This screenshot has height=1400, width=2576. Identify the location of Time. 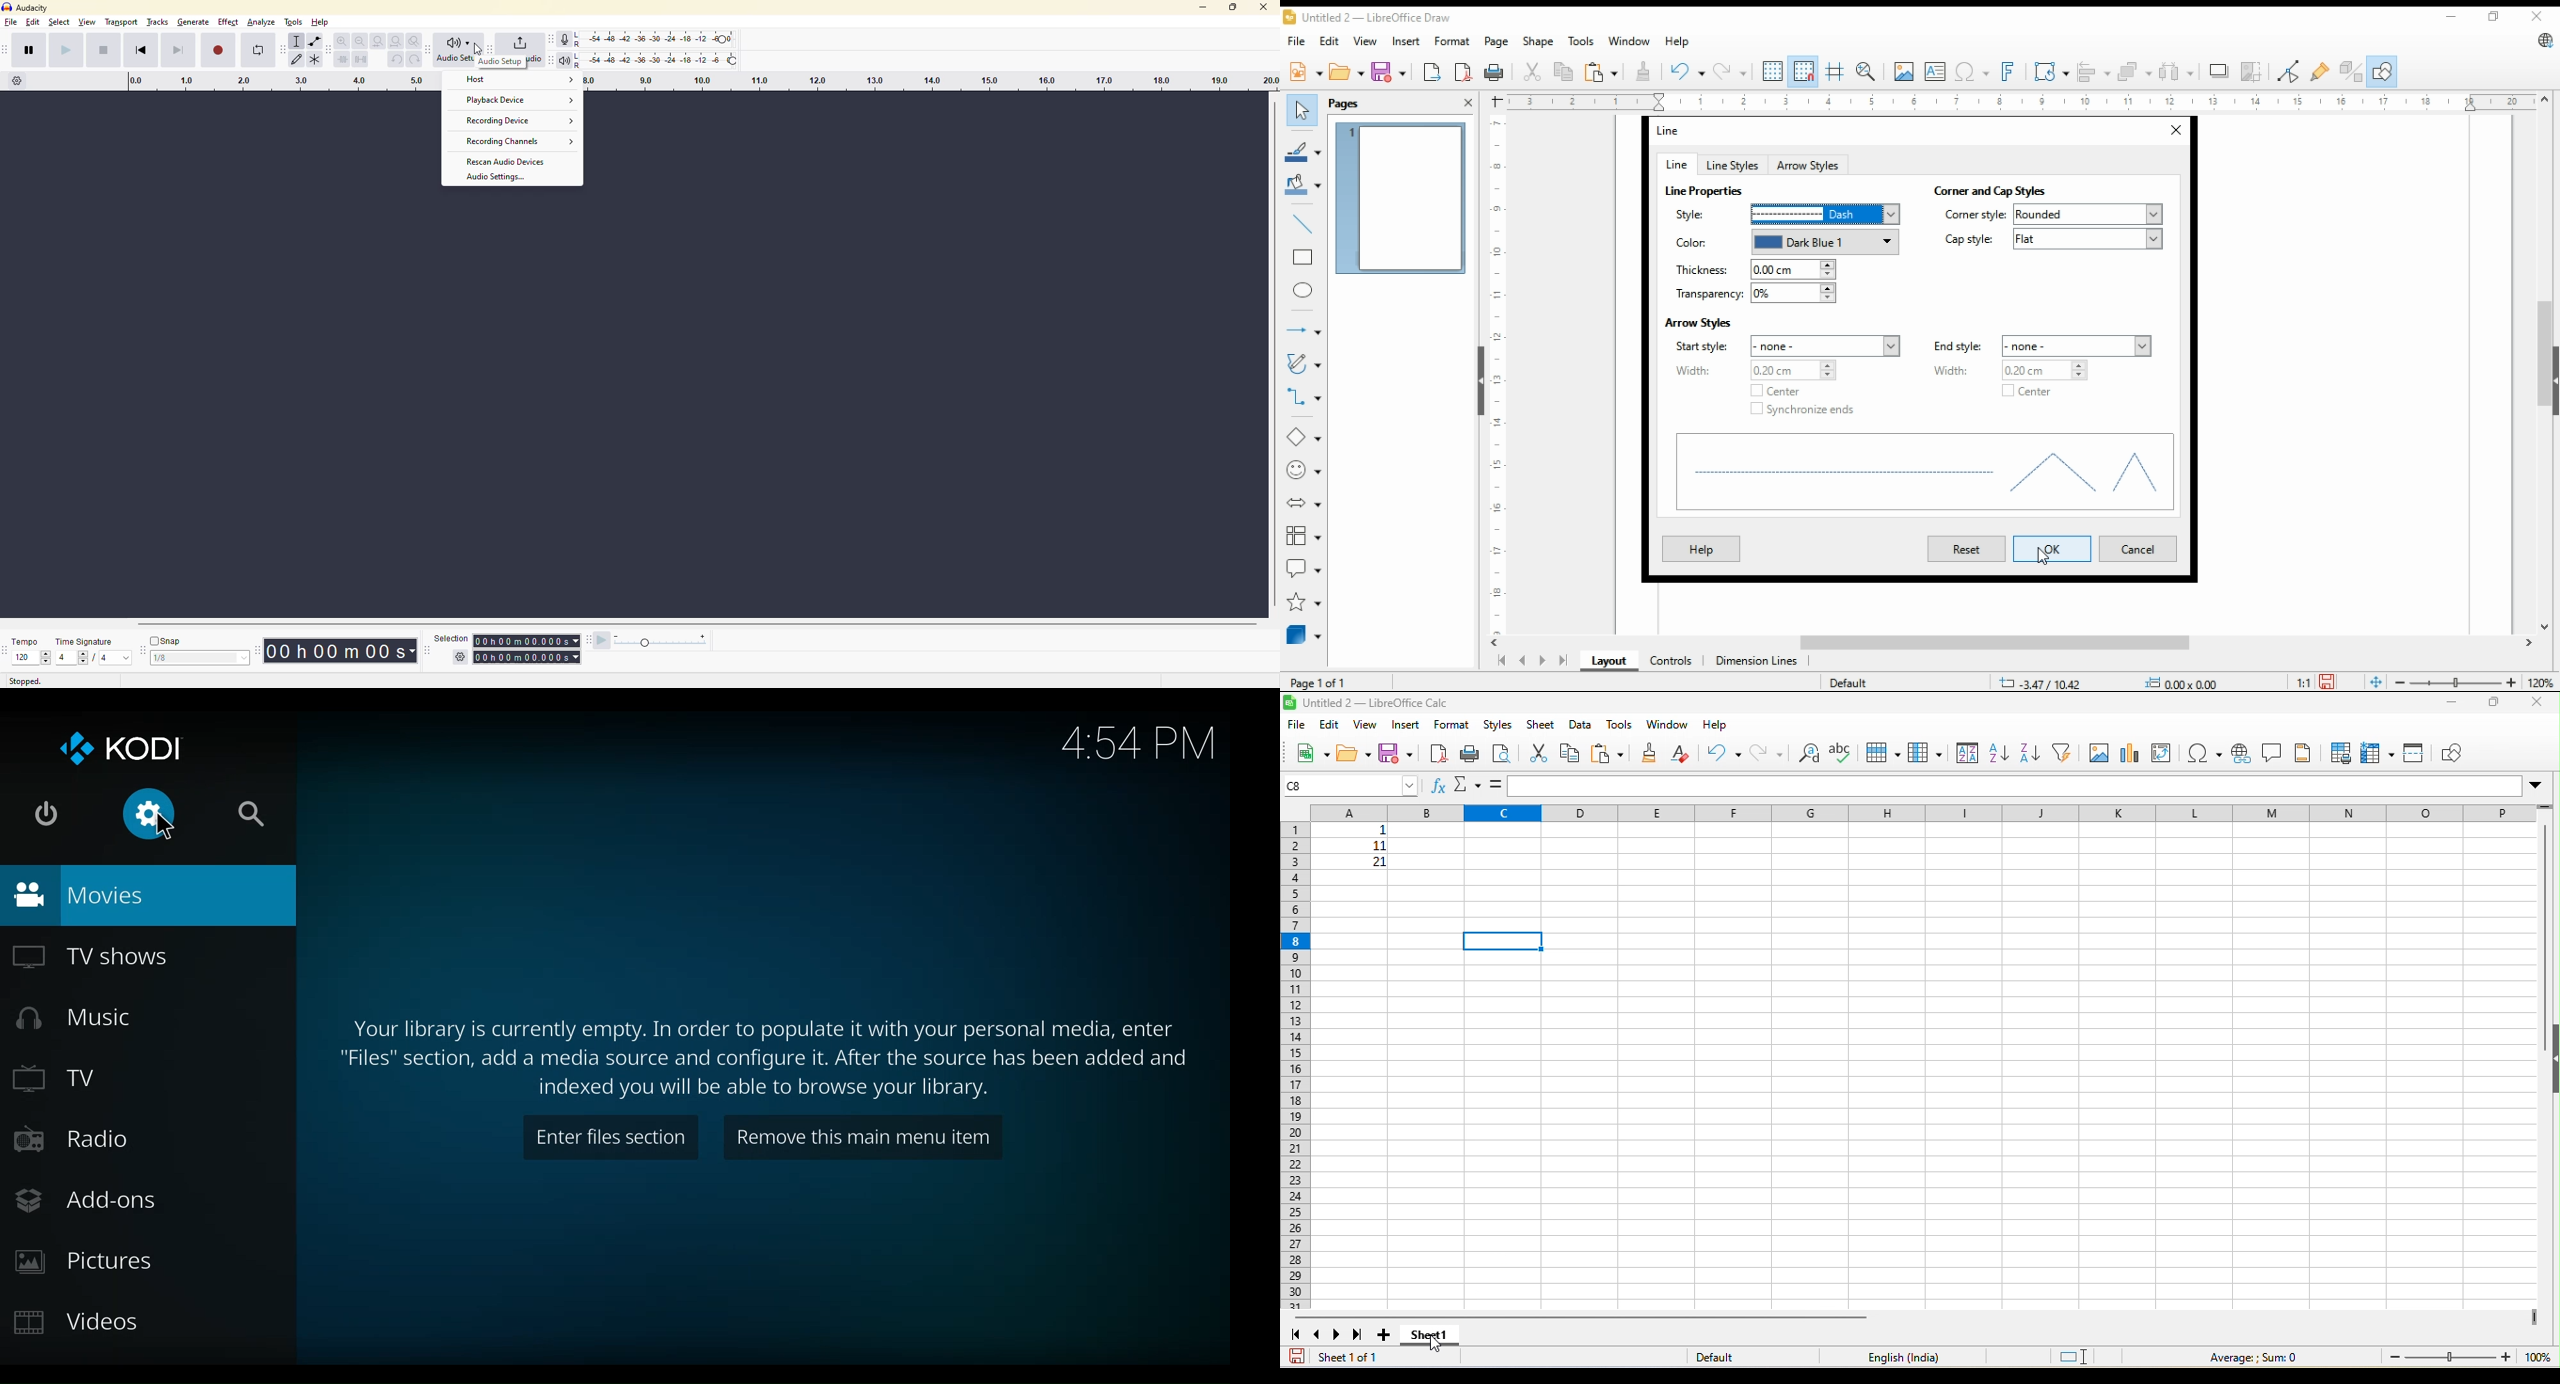
(1135, 746).